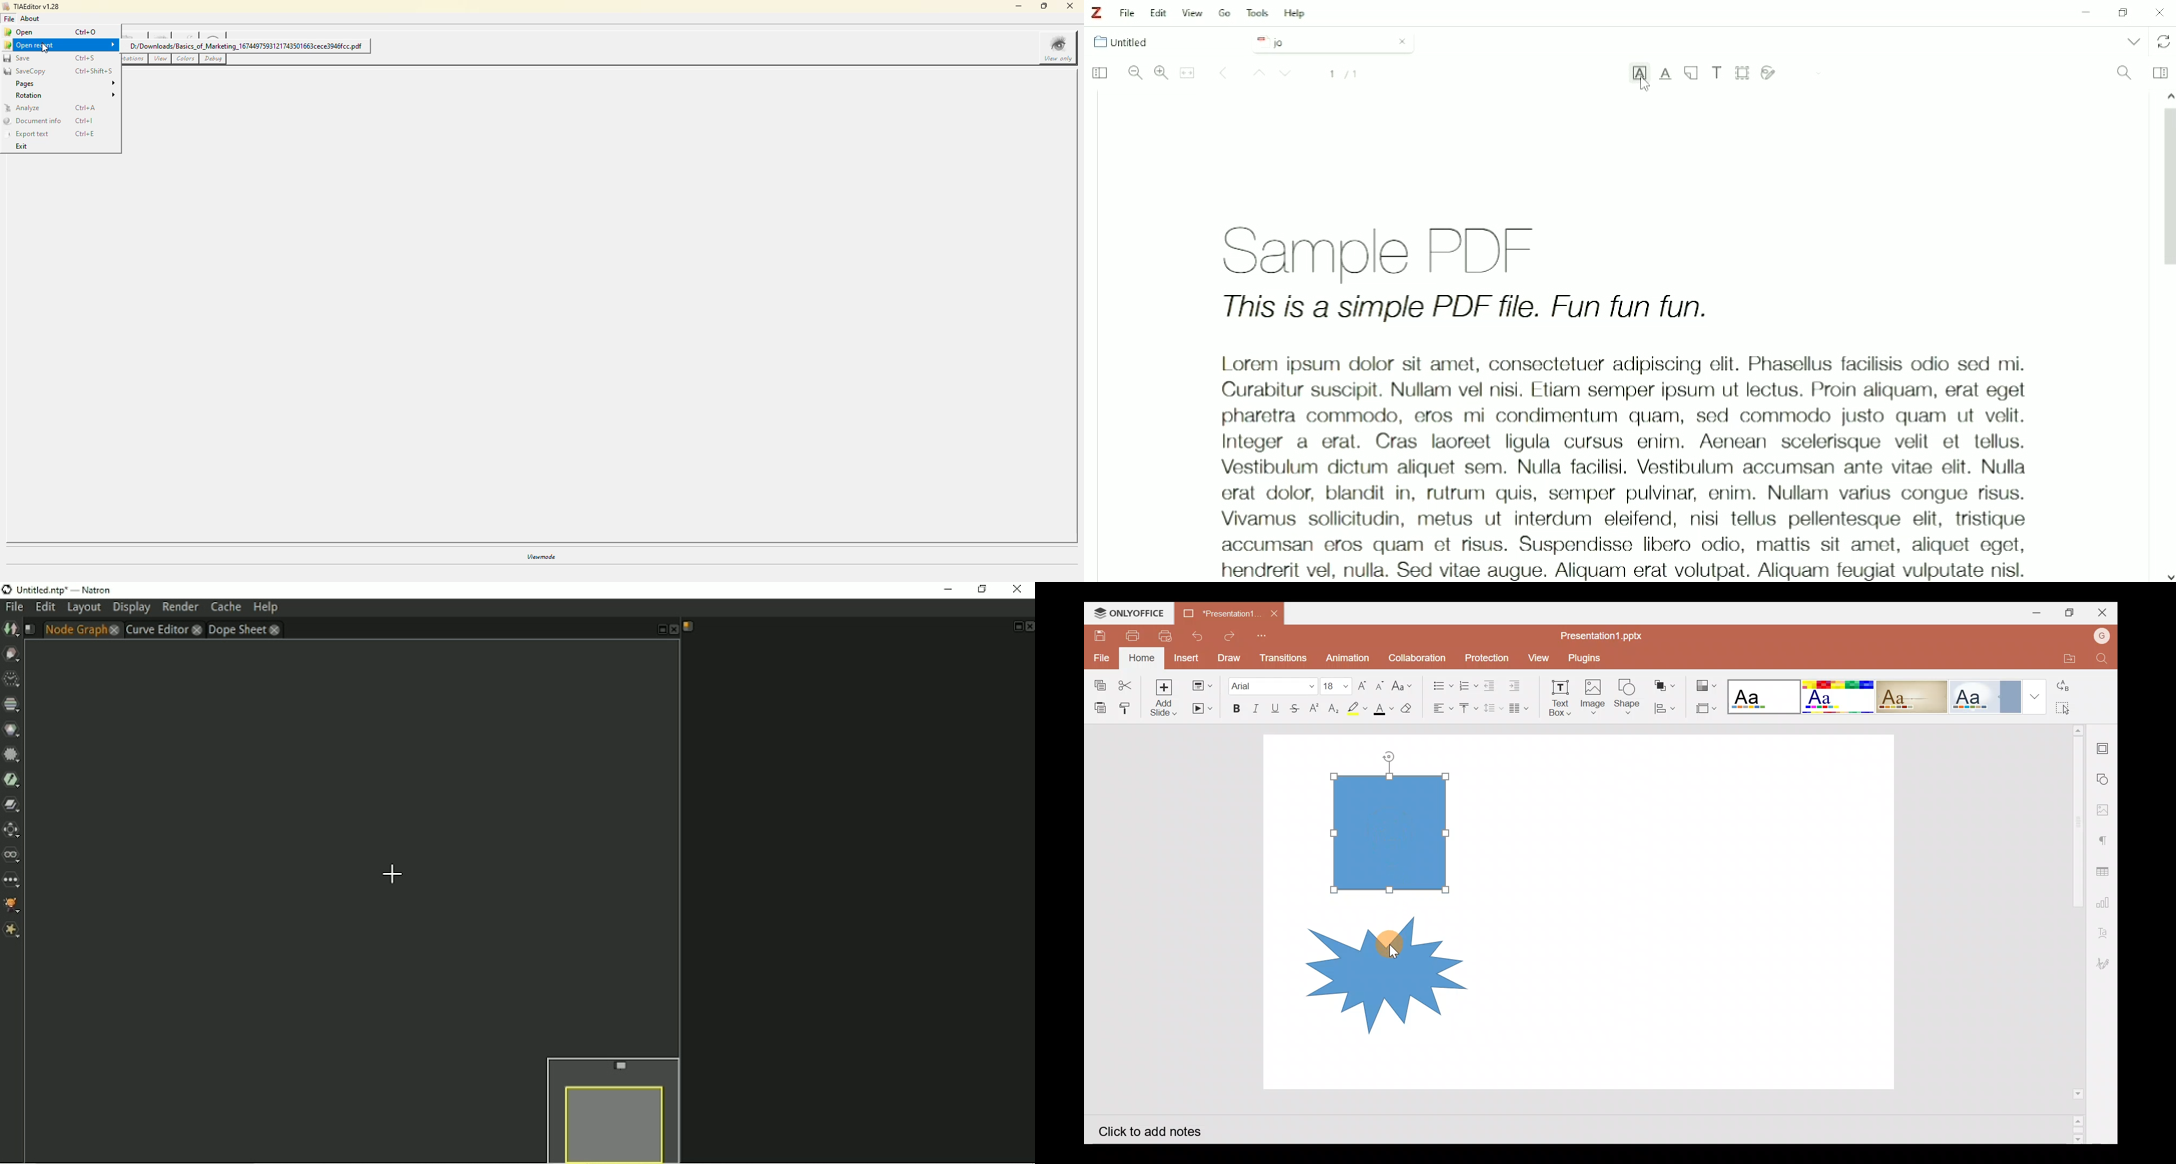 The width and height of the screenshot is (2184, 1176). What do you see at coordinates (1556, 695) in the screenshot?
I see `Insert text box` at bounding box center [1556, 695].